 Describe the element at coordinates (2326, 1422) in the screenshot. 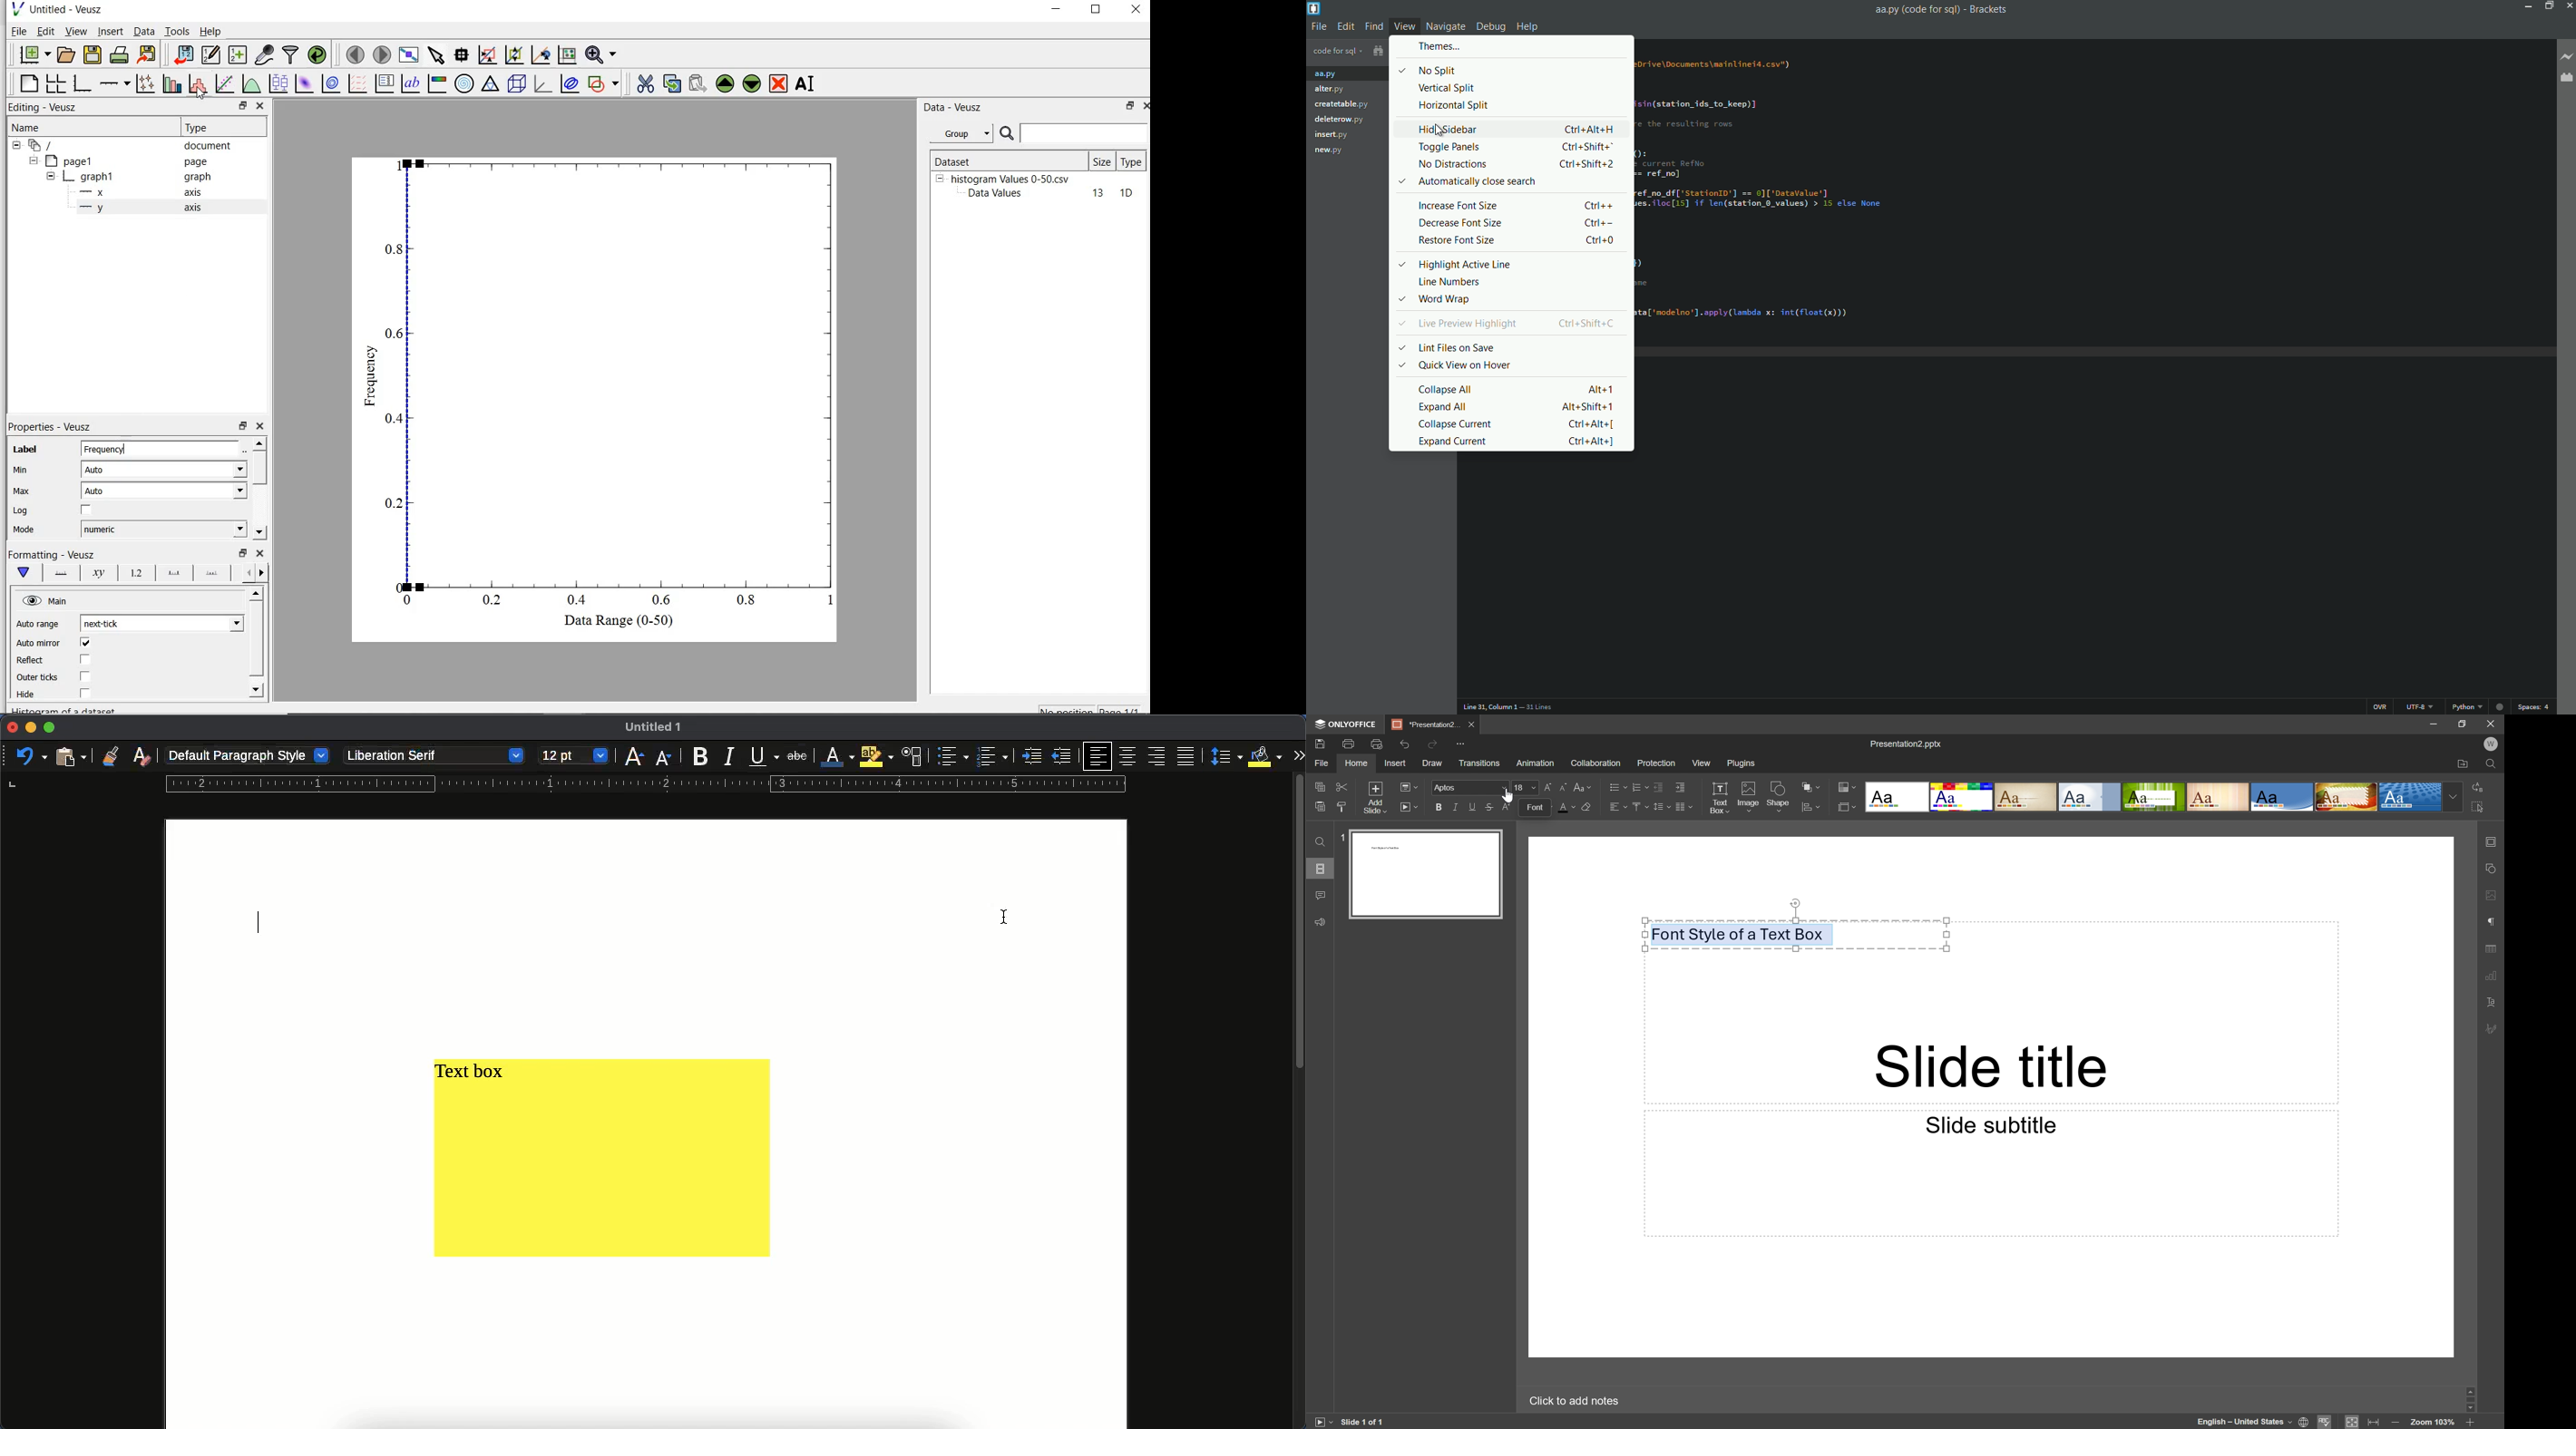

I see `Spell Checking` at that location.